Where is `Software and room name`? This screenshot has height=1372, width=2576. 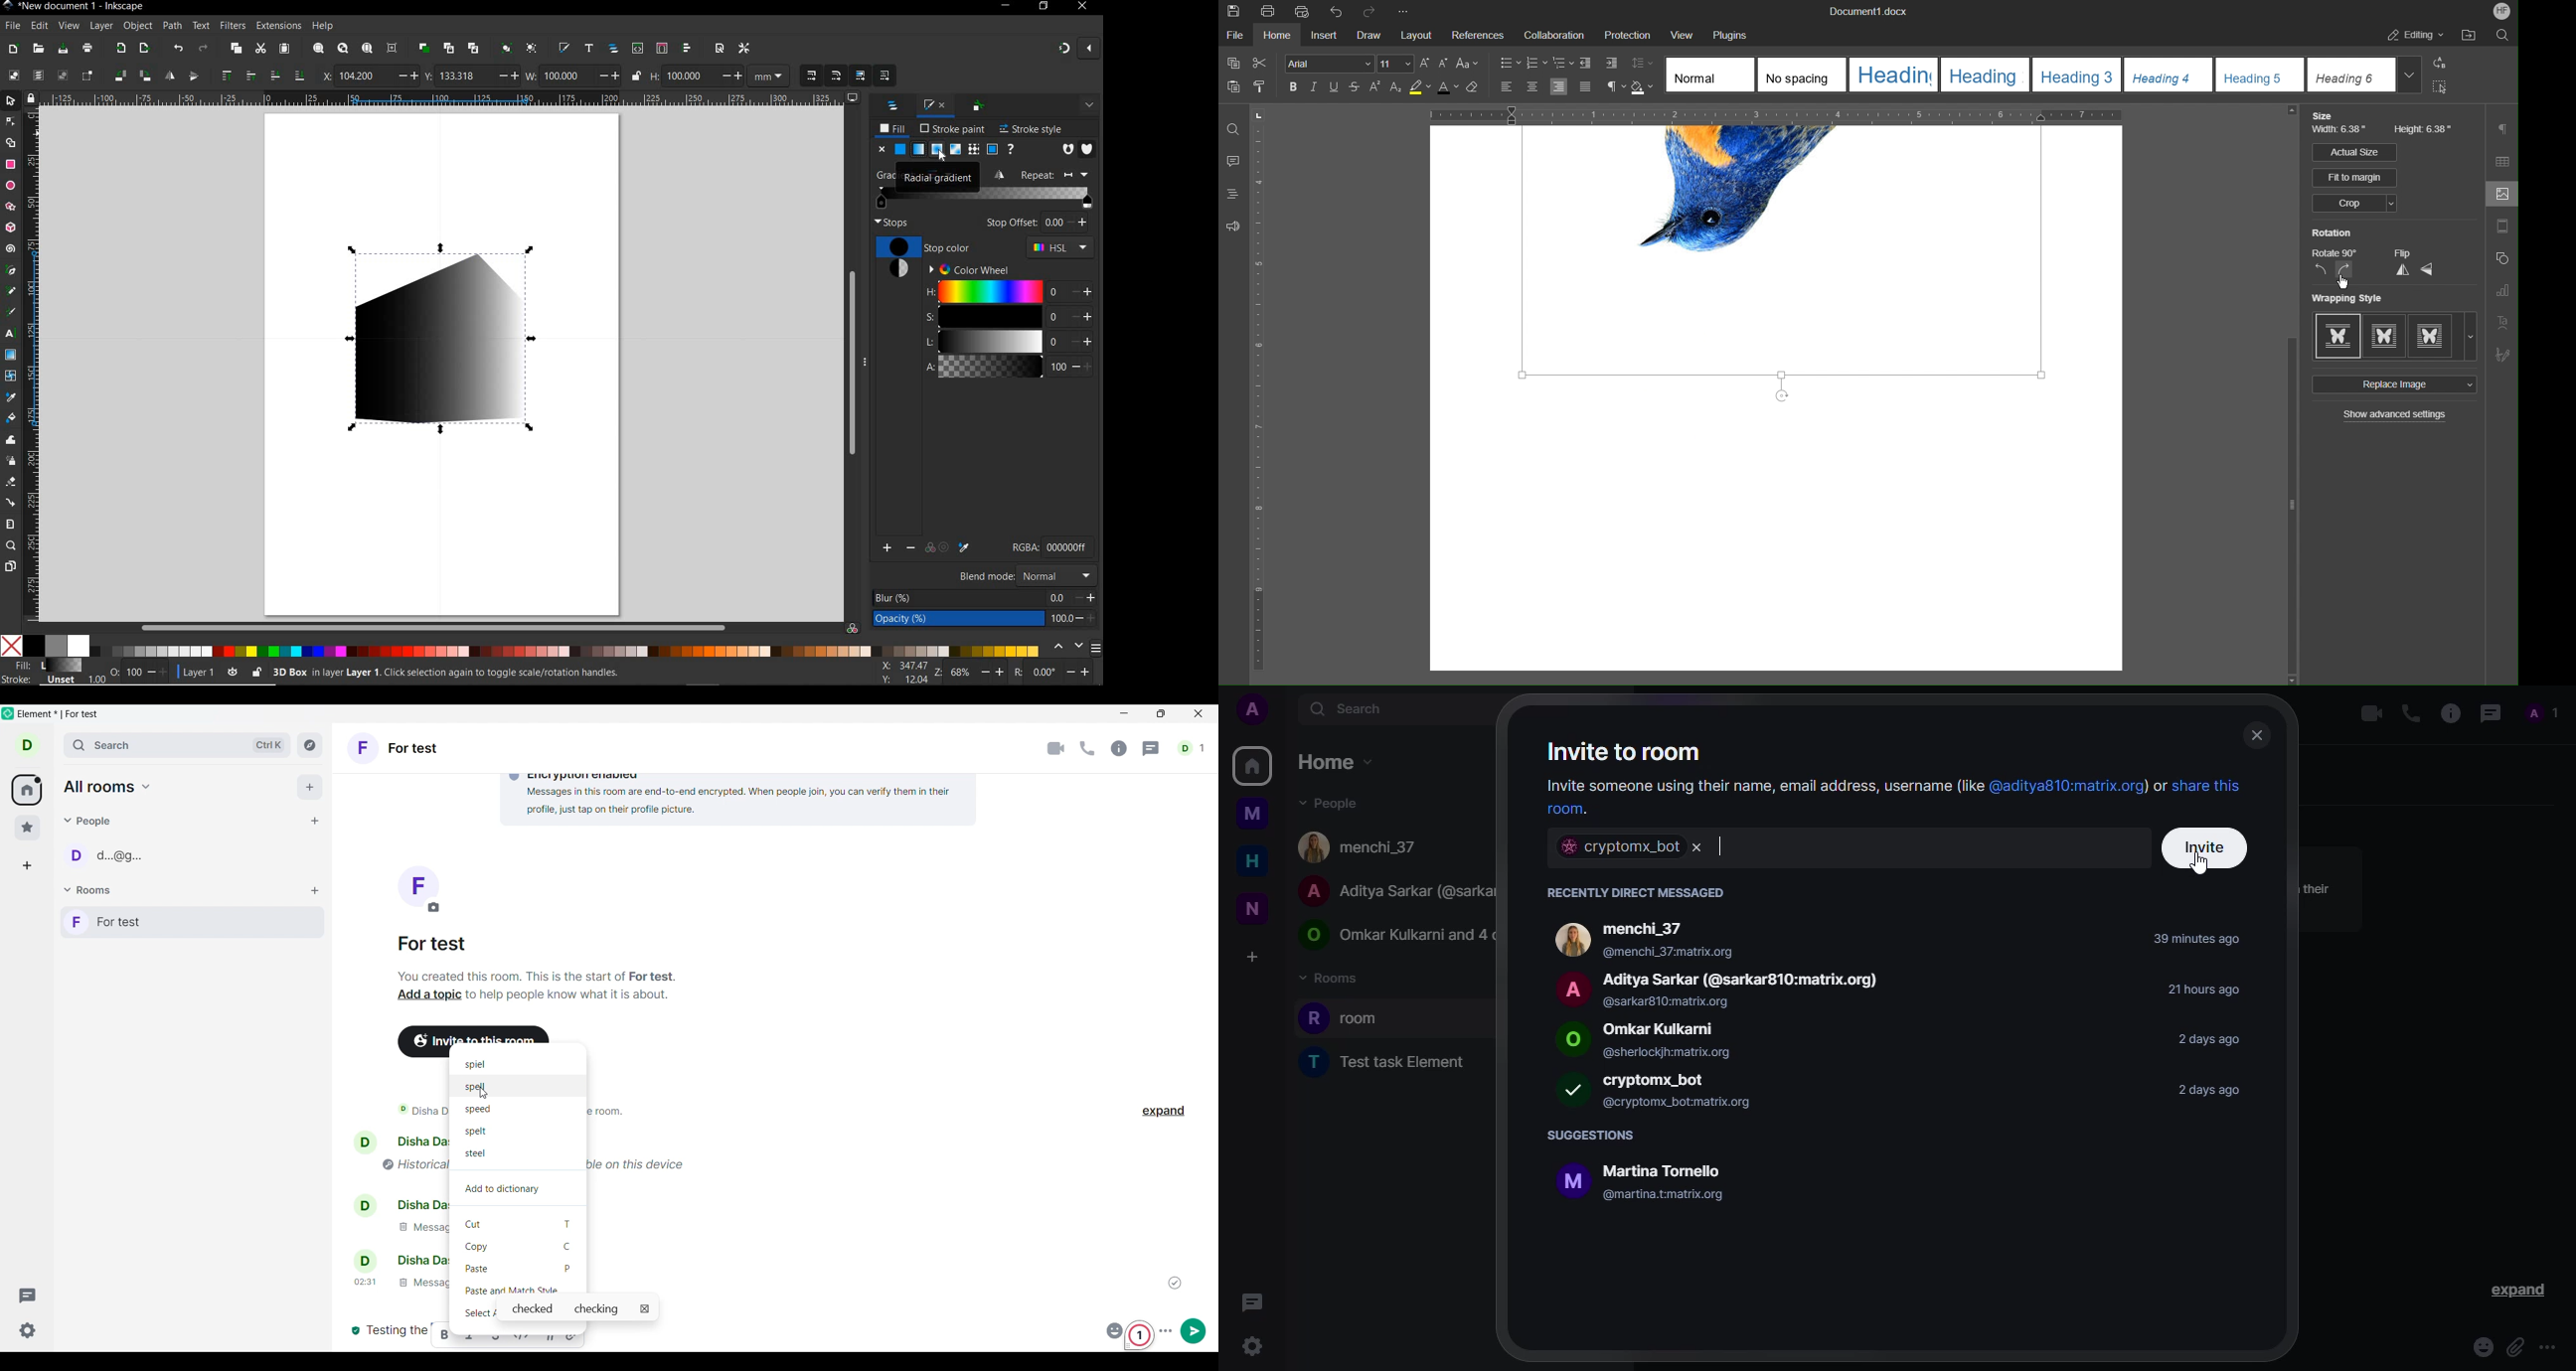 Software and room name is located at coordinates (61, 715).